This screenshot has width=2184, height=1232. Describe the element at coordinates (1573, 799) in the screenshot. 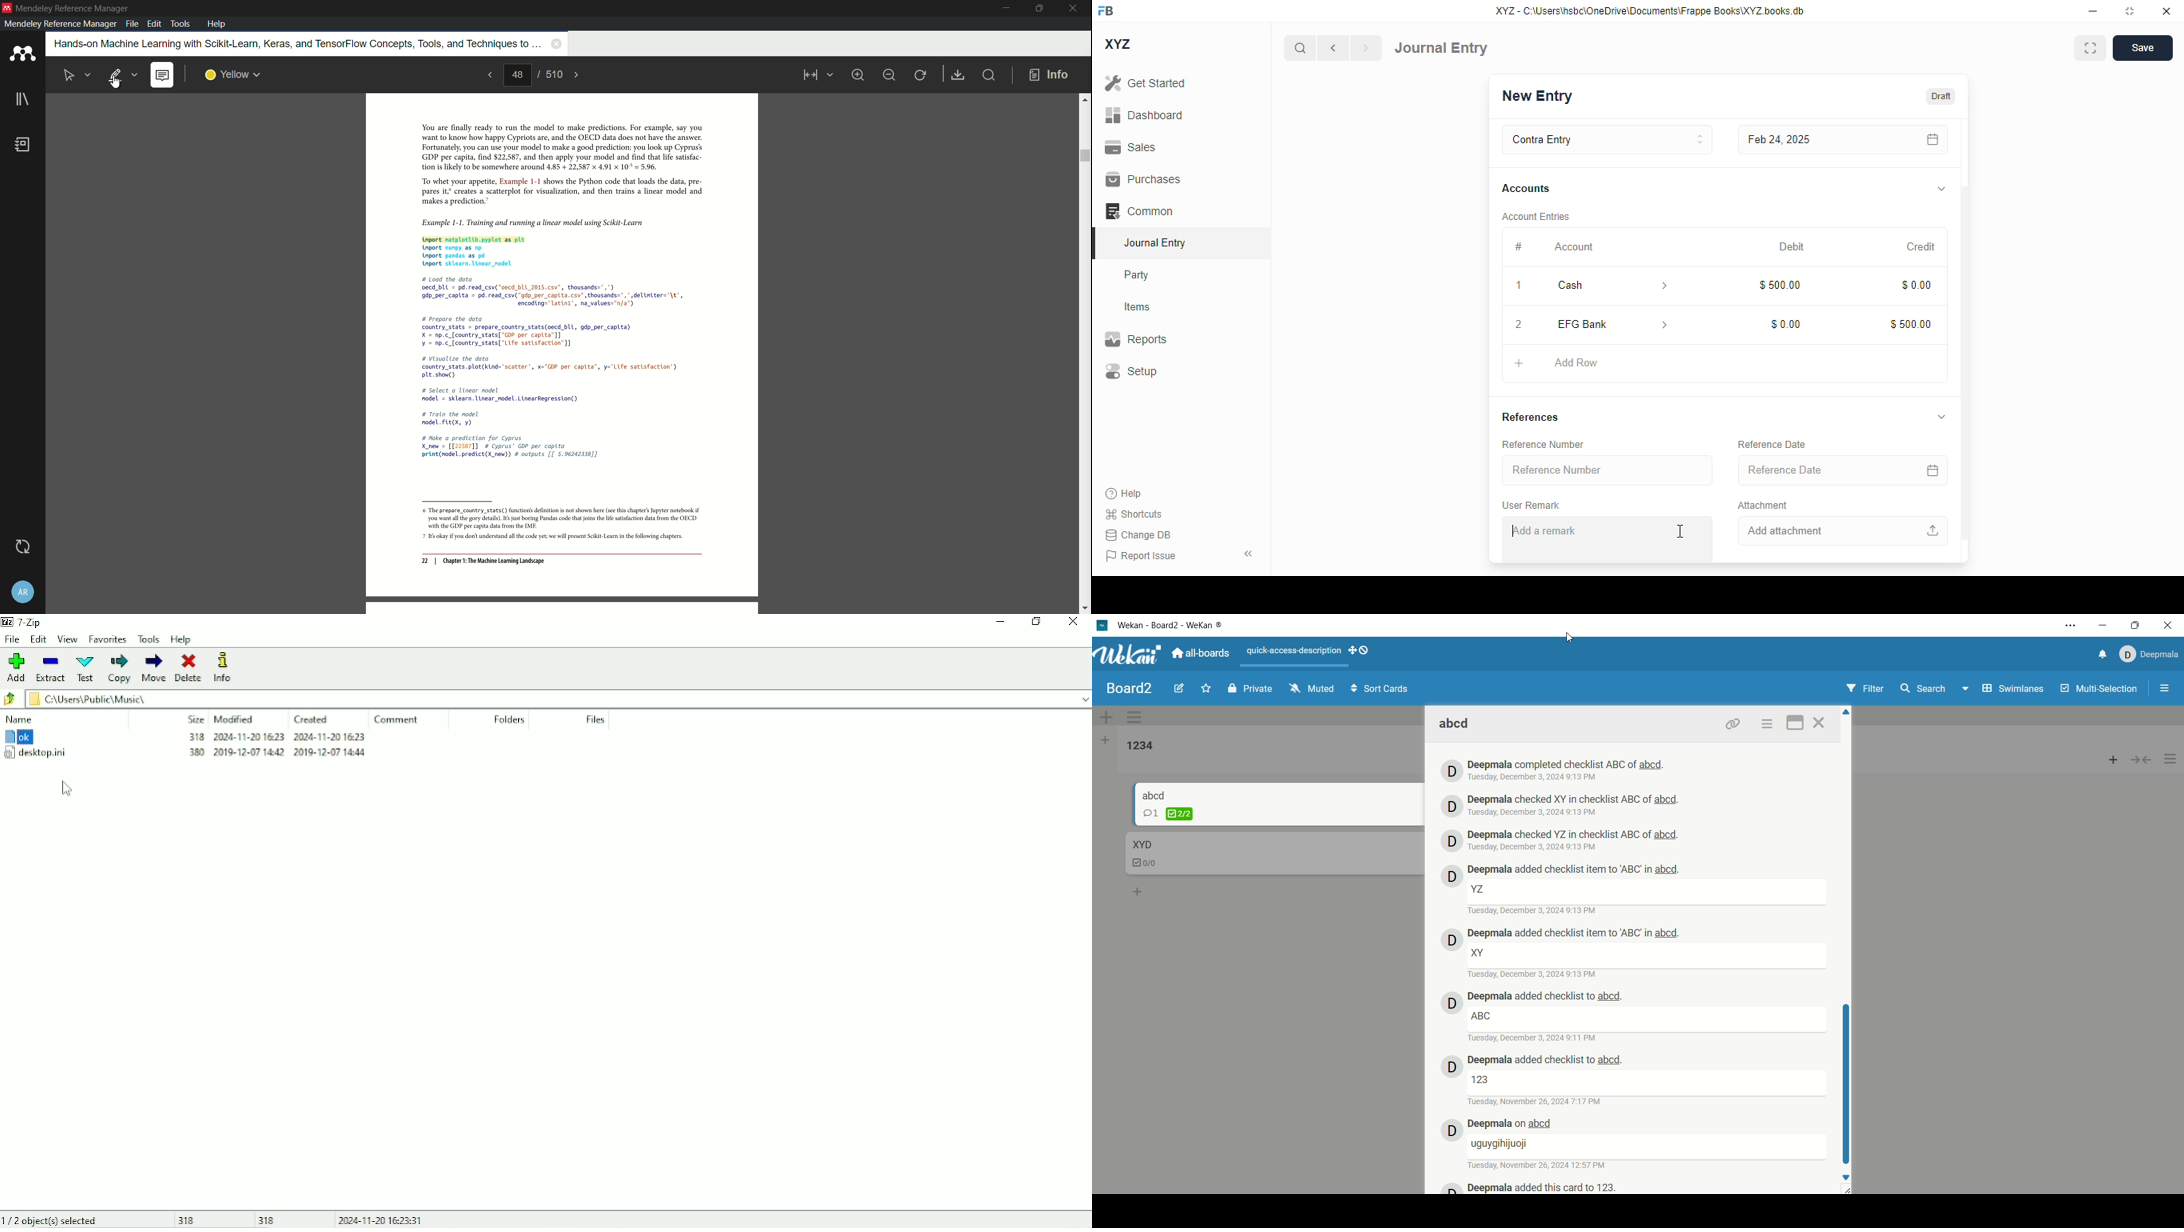

I see `deepmala history` at that location.